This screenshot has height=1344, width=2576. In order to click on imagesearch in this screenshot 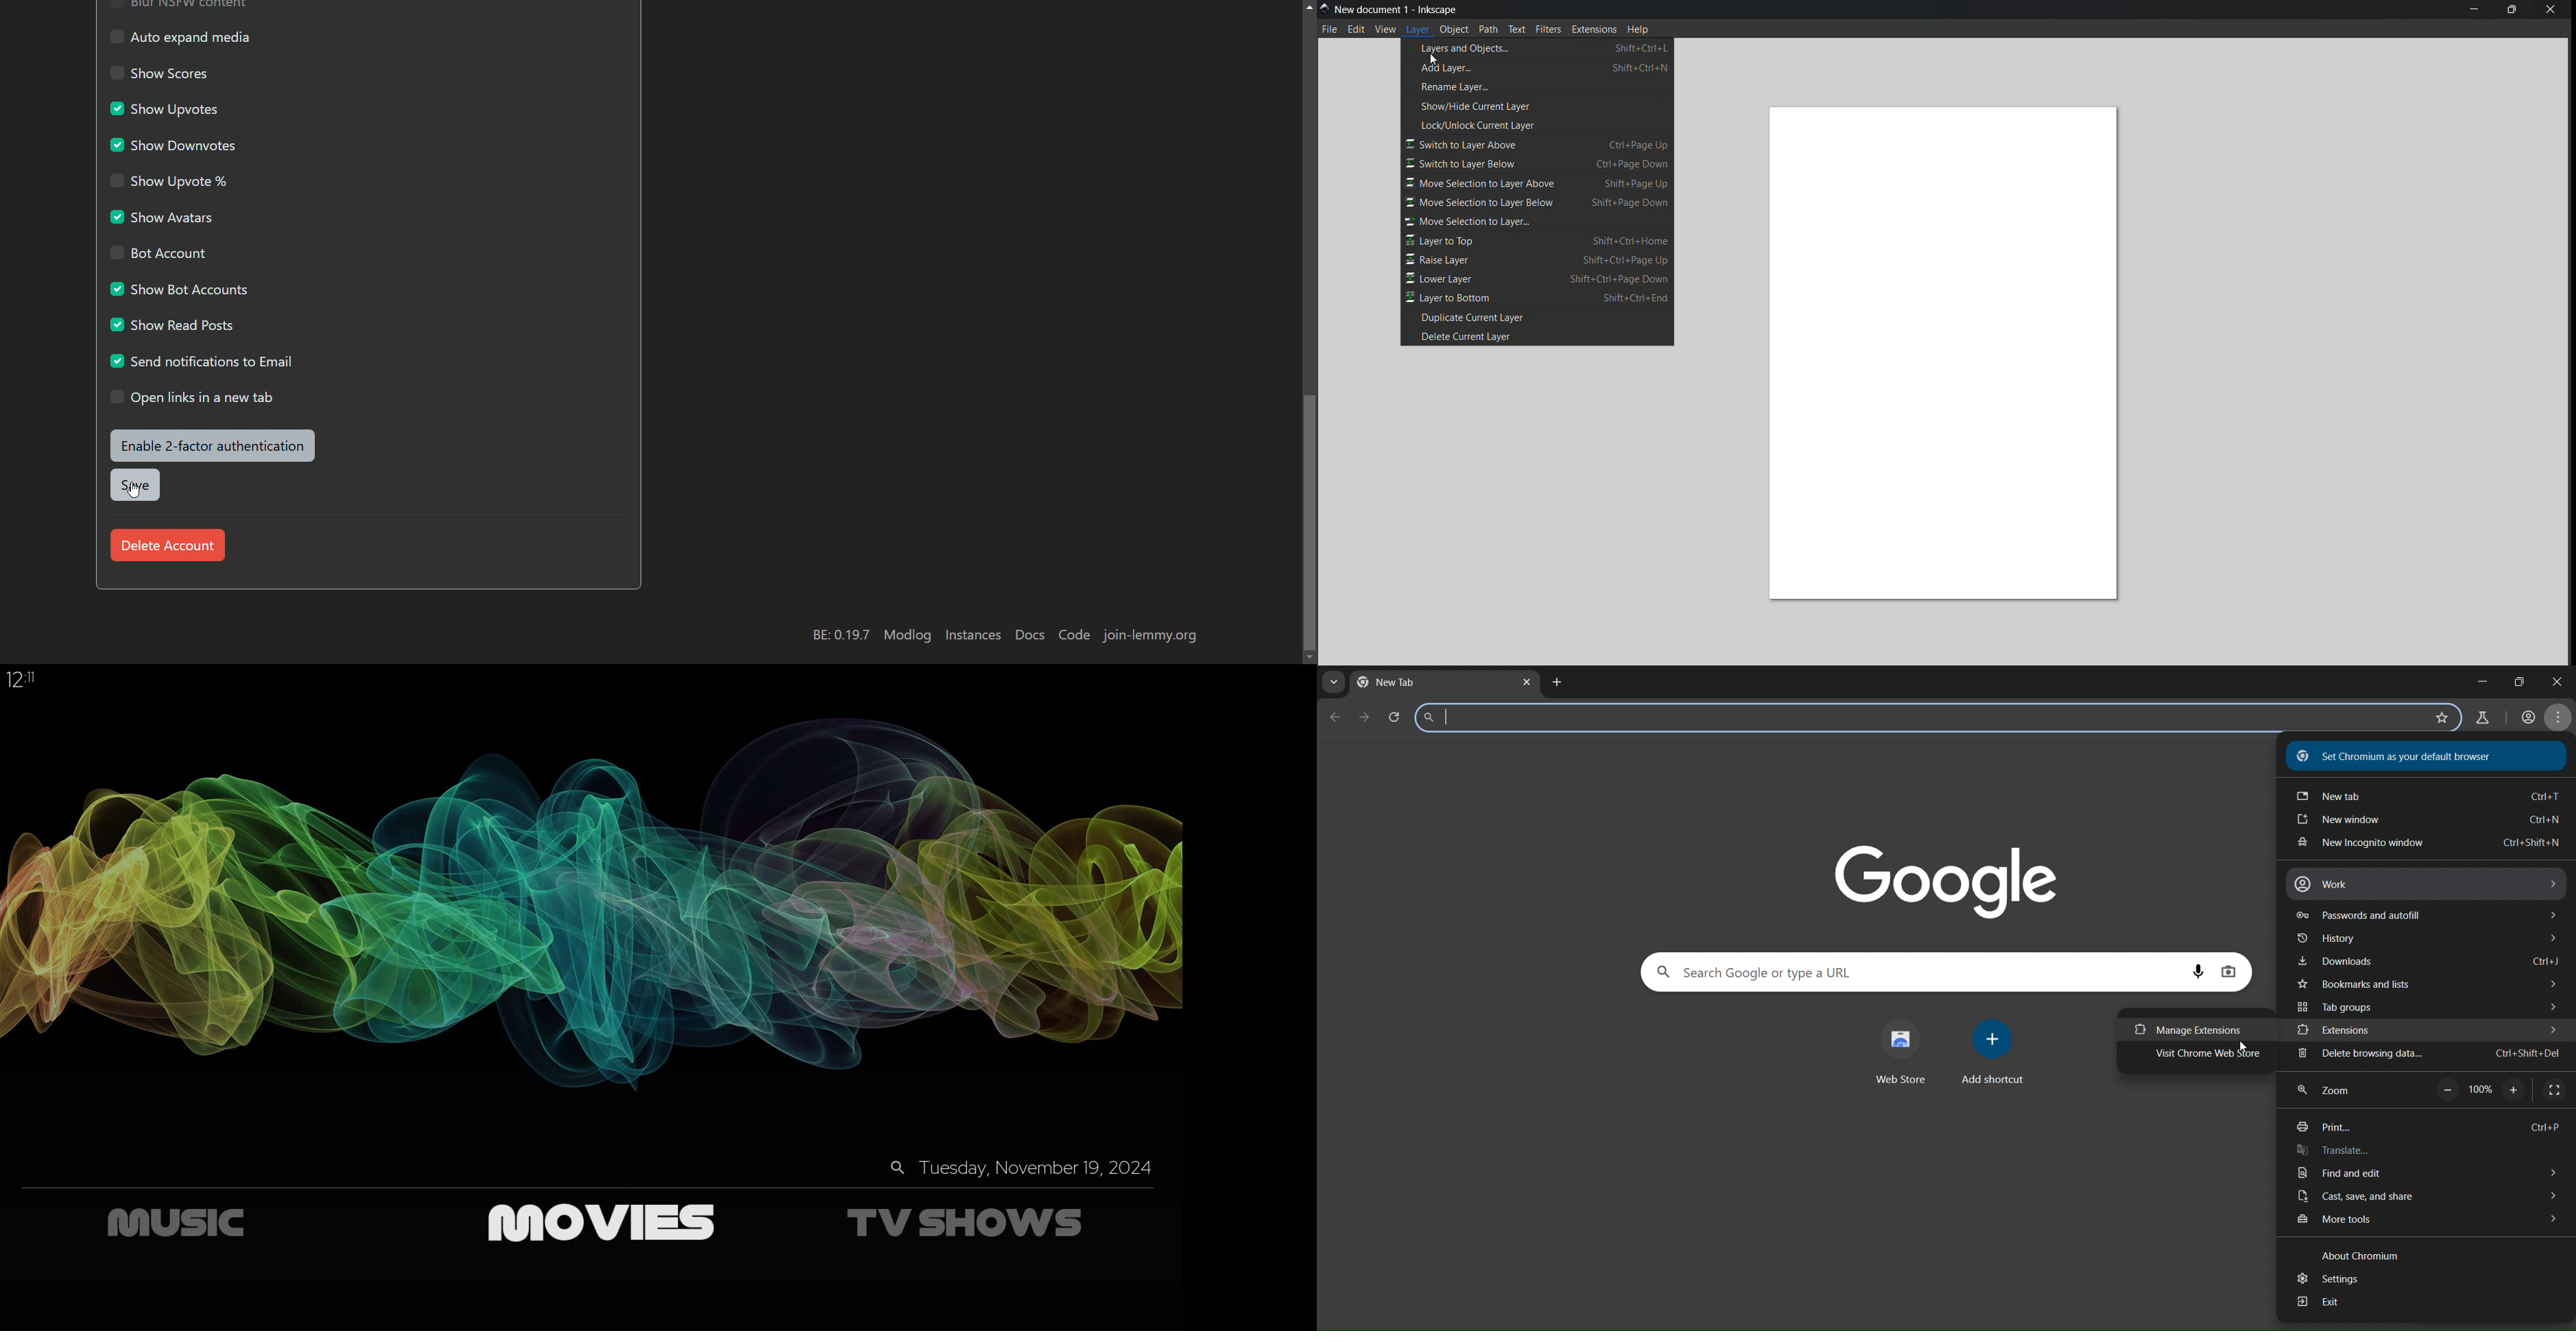, I will do `click(2233, 973)`.